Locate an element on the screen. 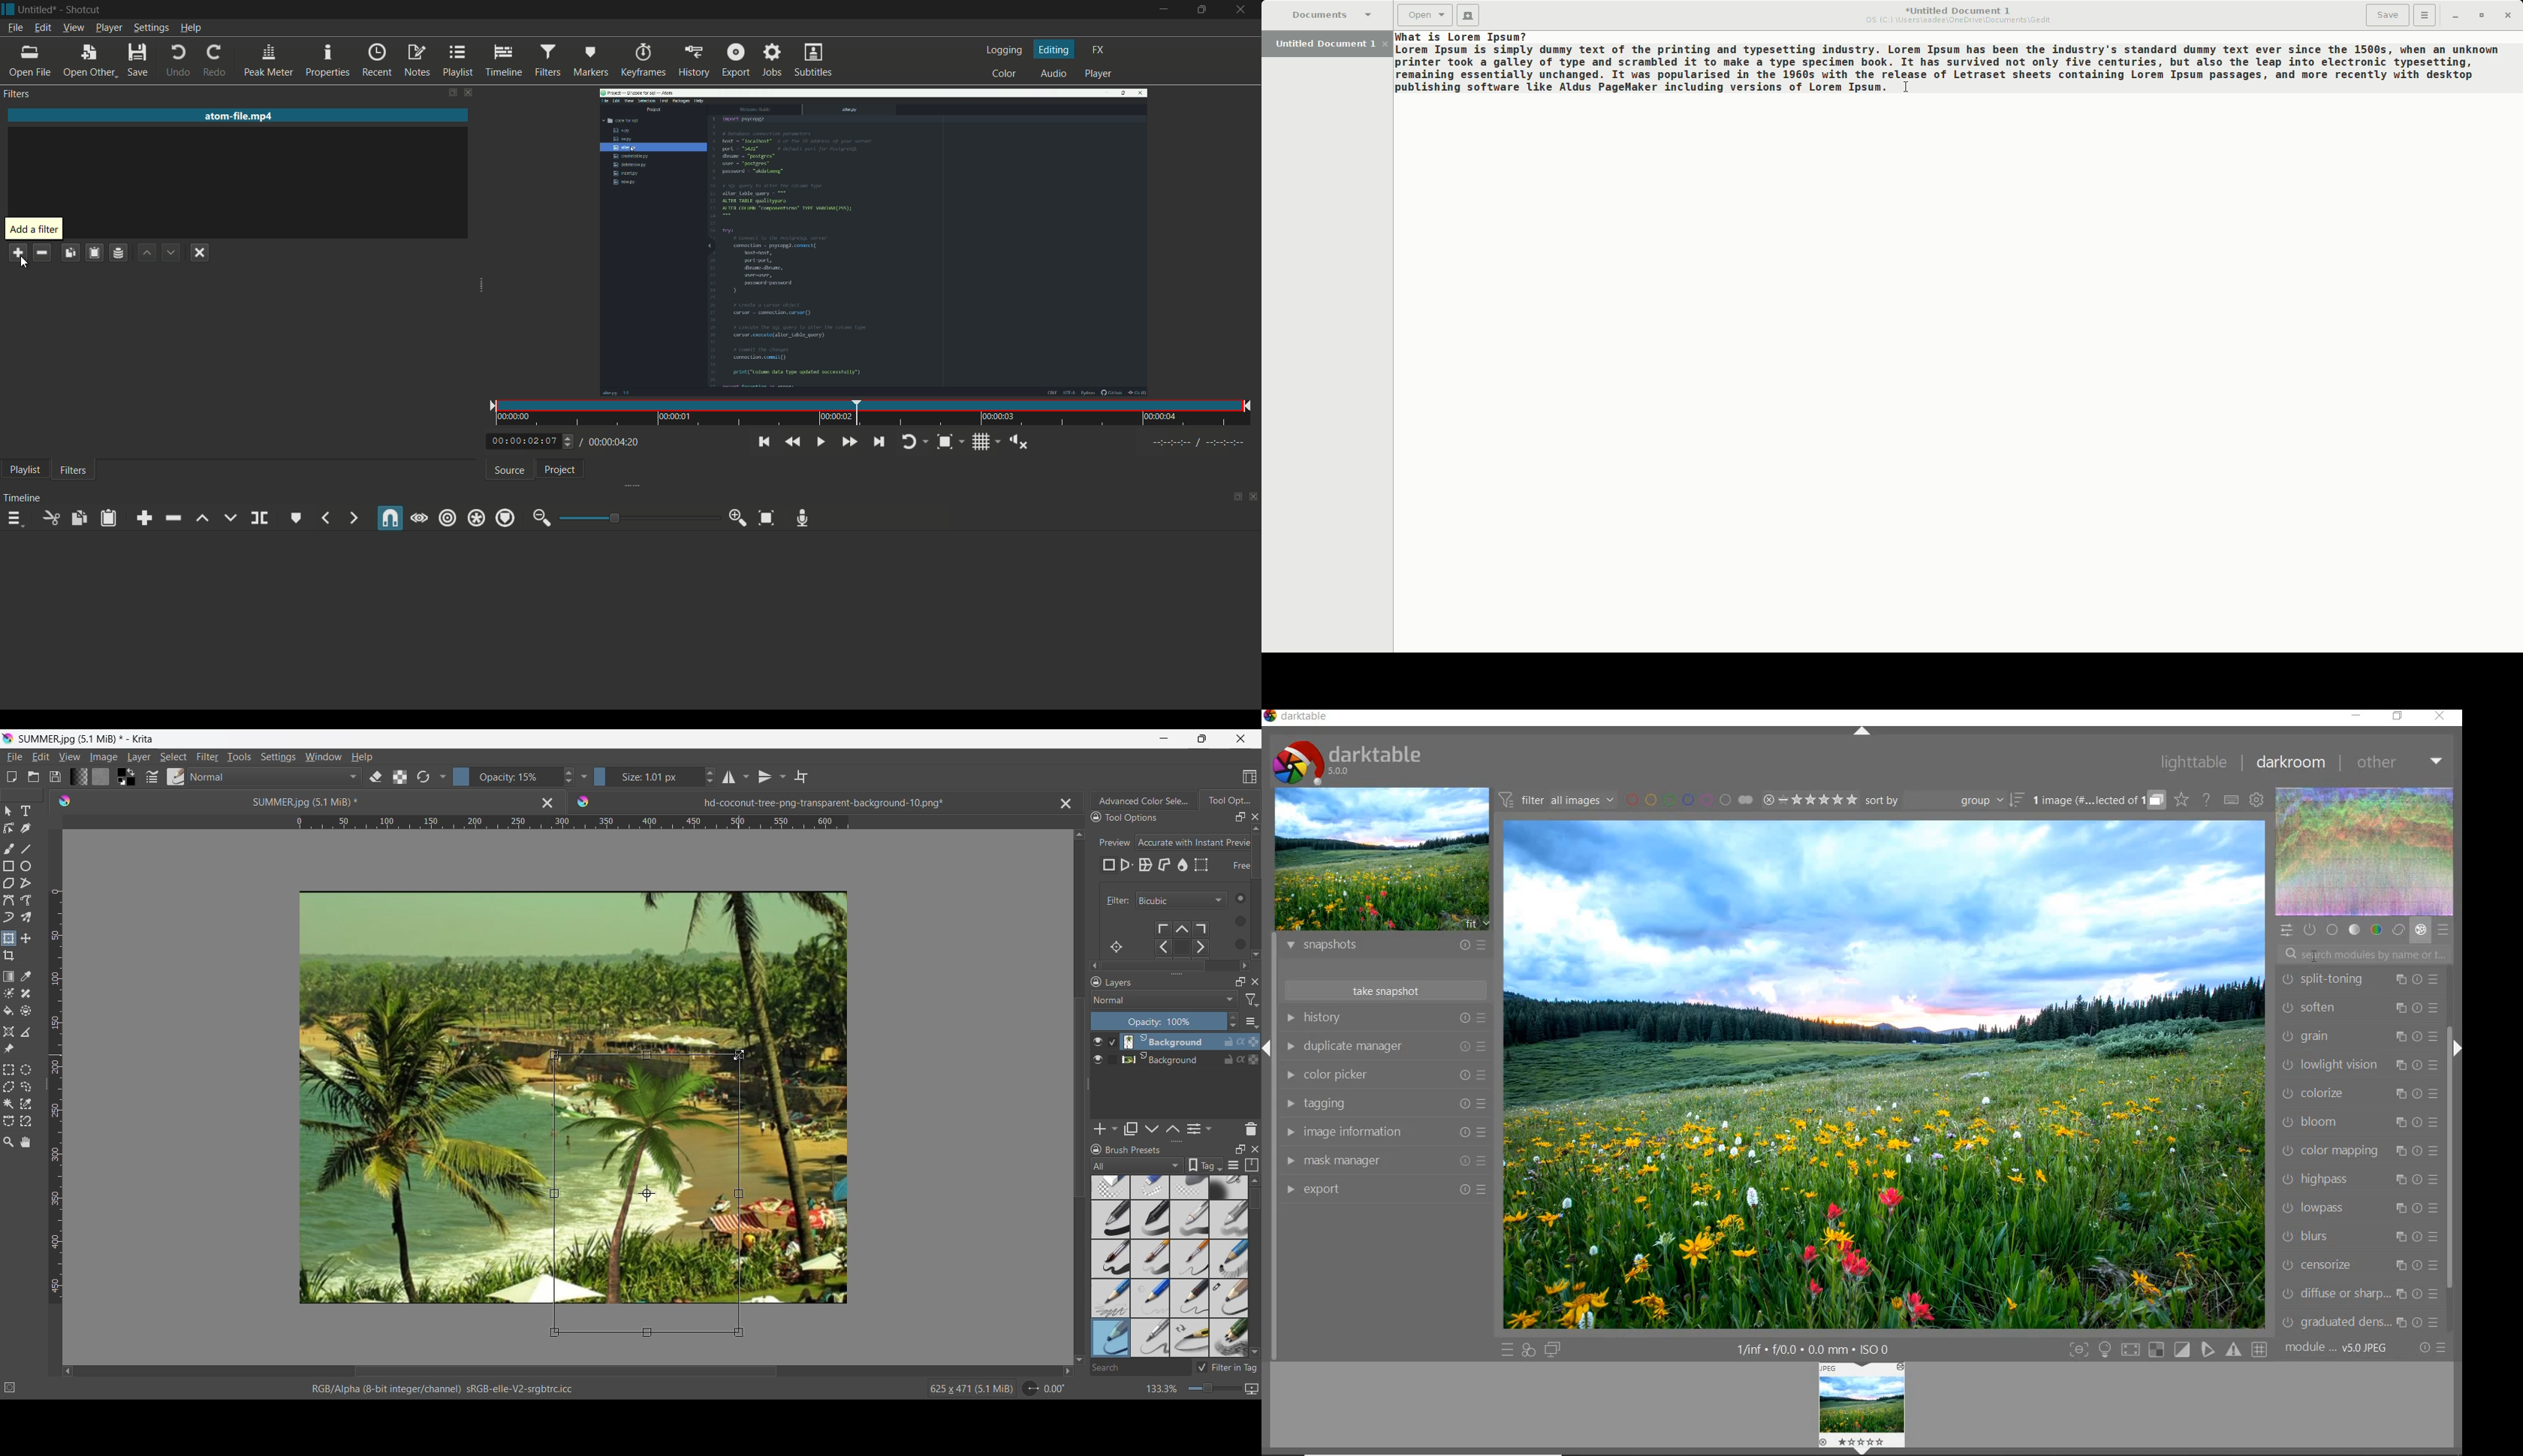 This screenshot has height=1456, width=2548. Preview is located at coordinates (1112, 838).